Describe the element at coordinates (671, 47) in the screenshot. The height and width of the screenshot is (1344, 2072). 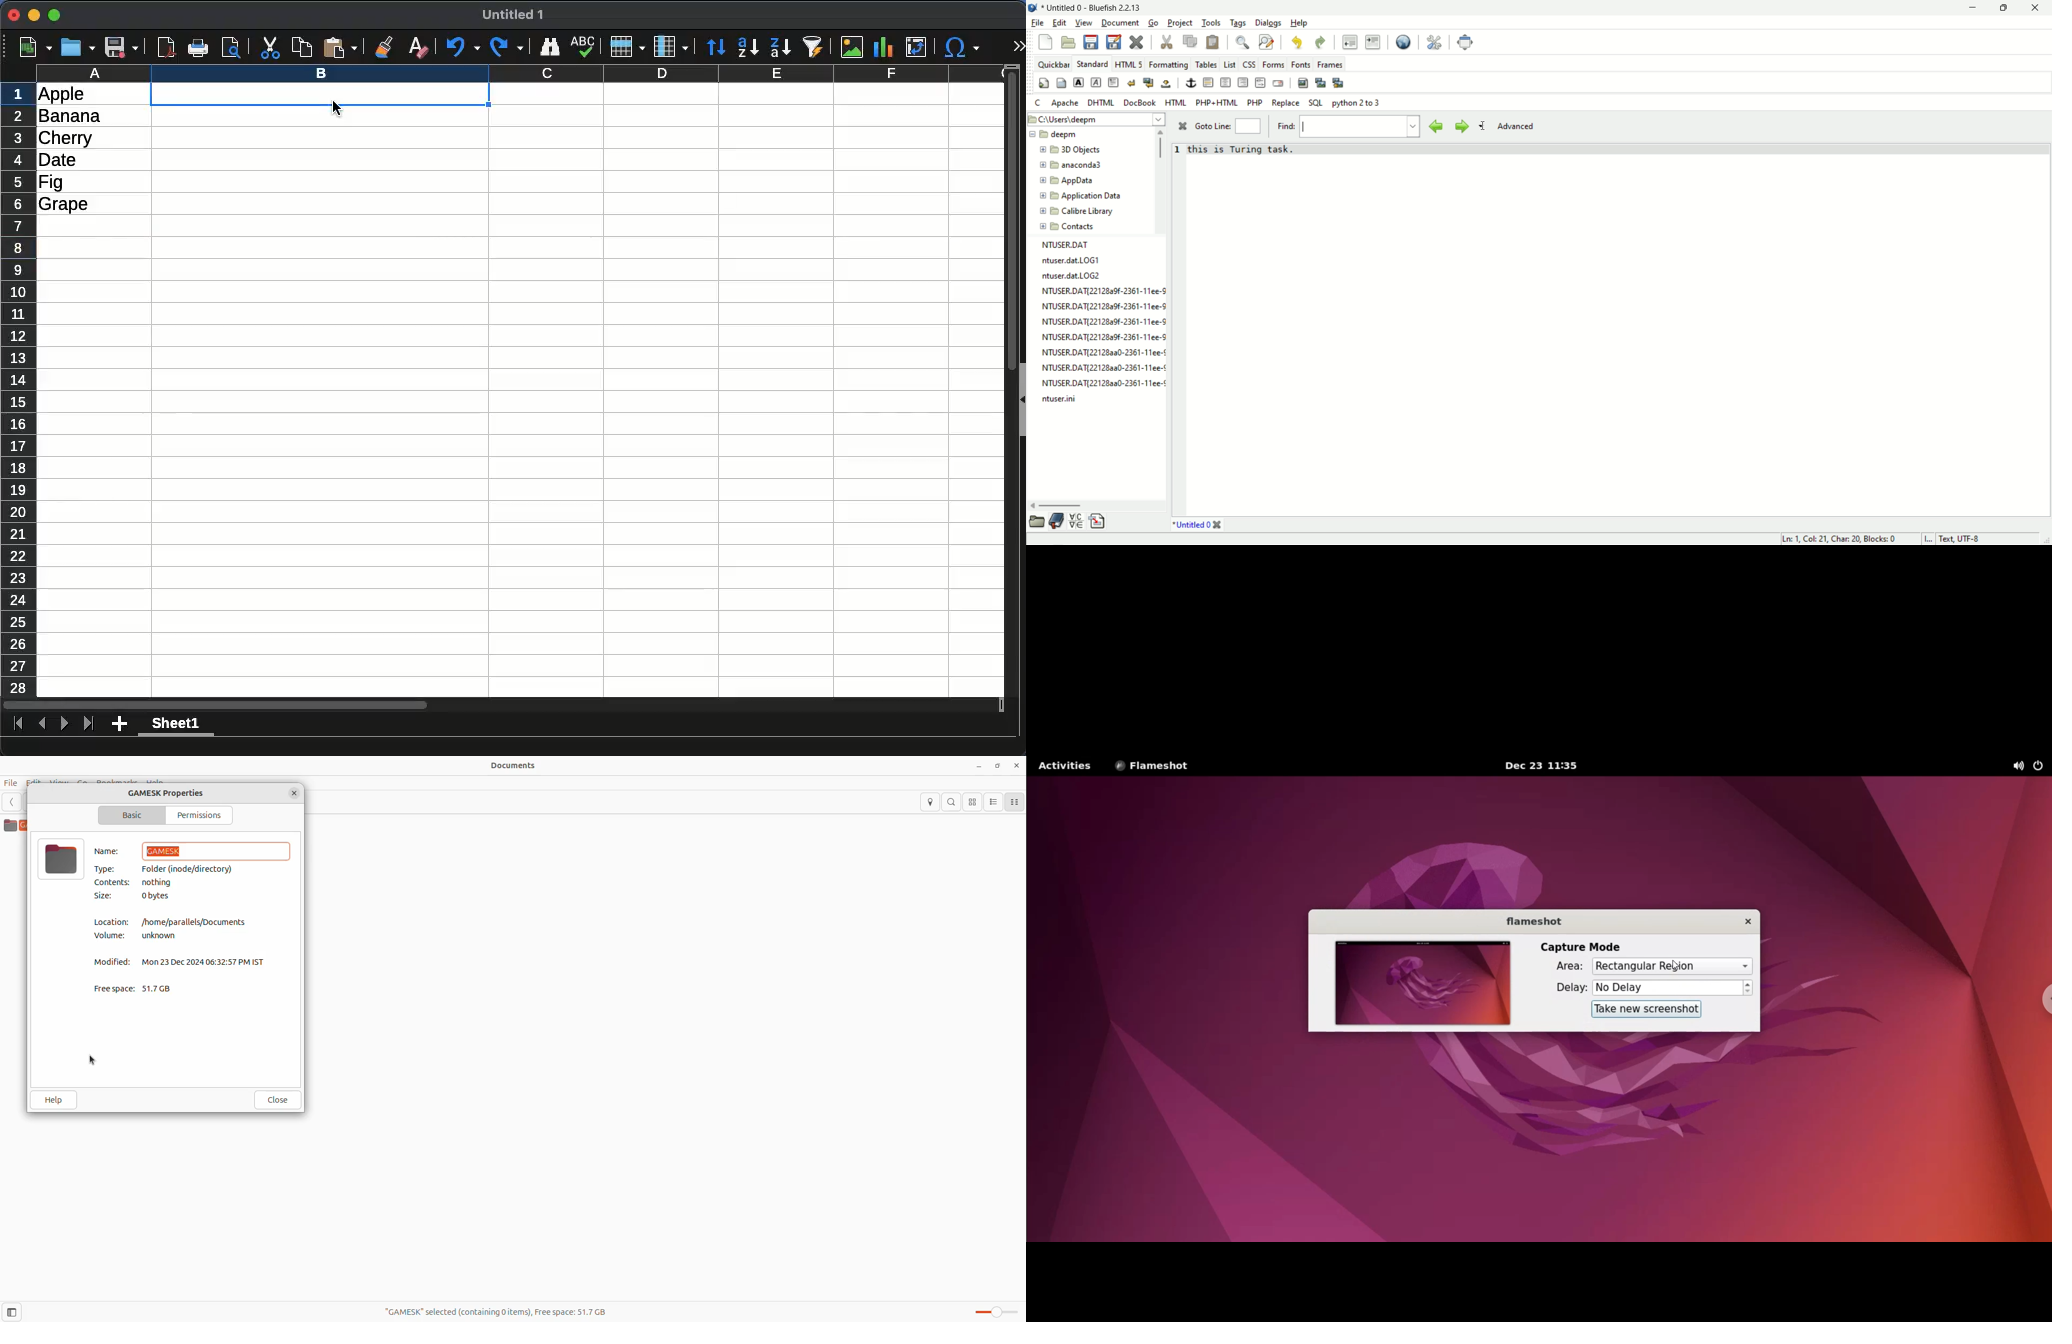
I see `column` at that location.